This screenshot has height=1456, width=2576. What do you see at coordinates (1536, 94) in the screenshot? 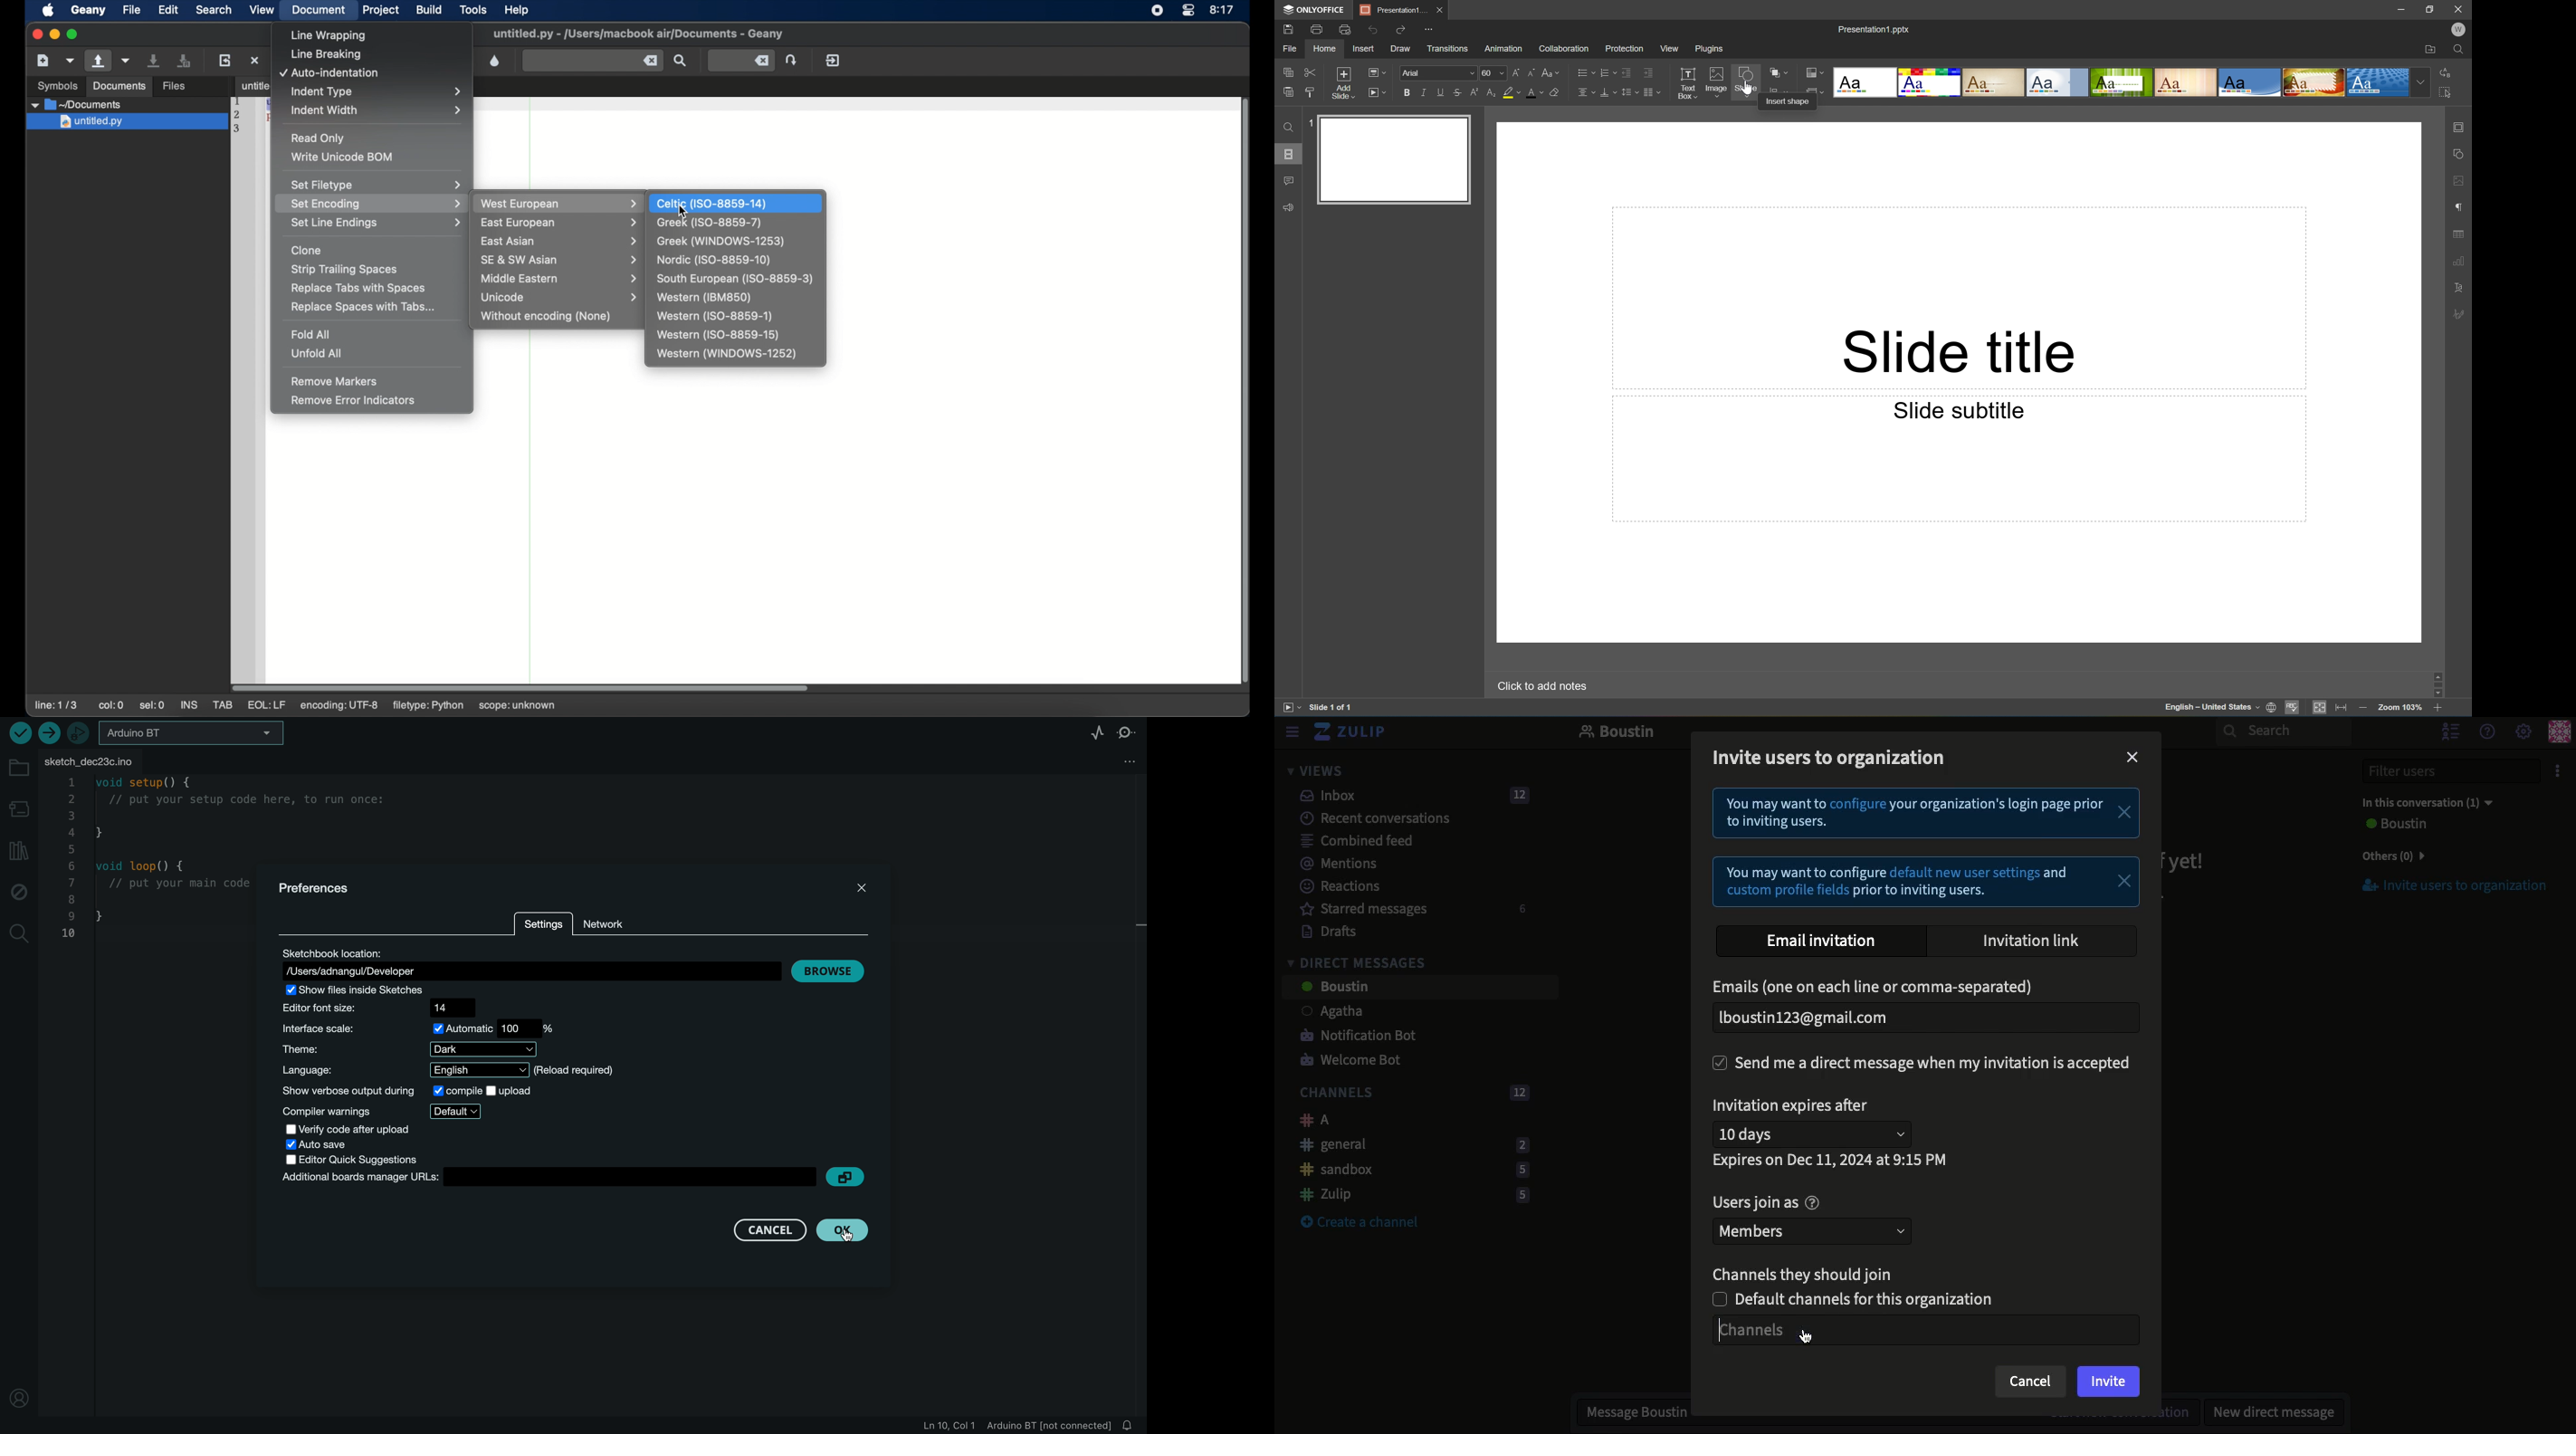
I see `Font color` at bounding box center [1536, 94].